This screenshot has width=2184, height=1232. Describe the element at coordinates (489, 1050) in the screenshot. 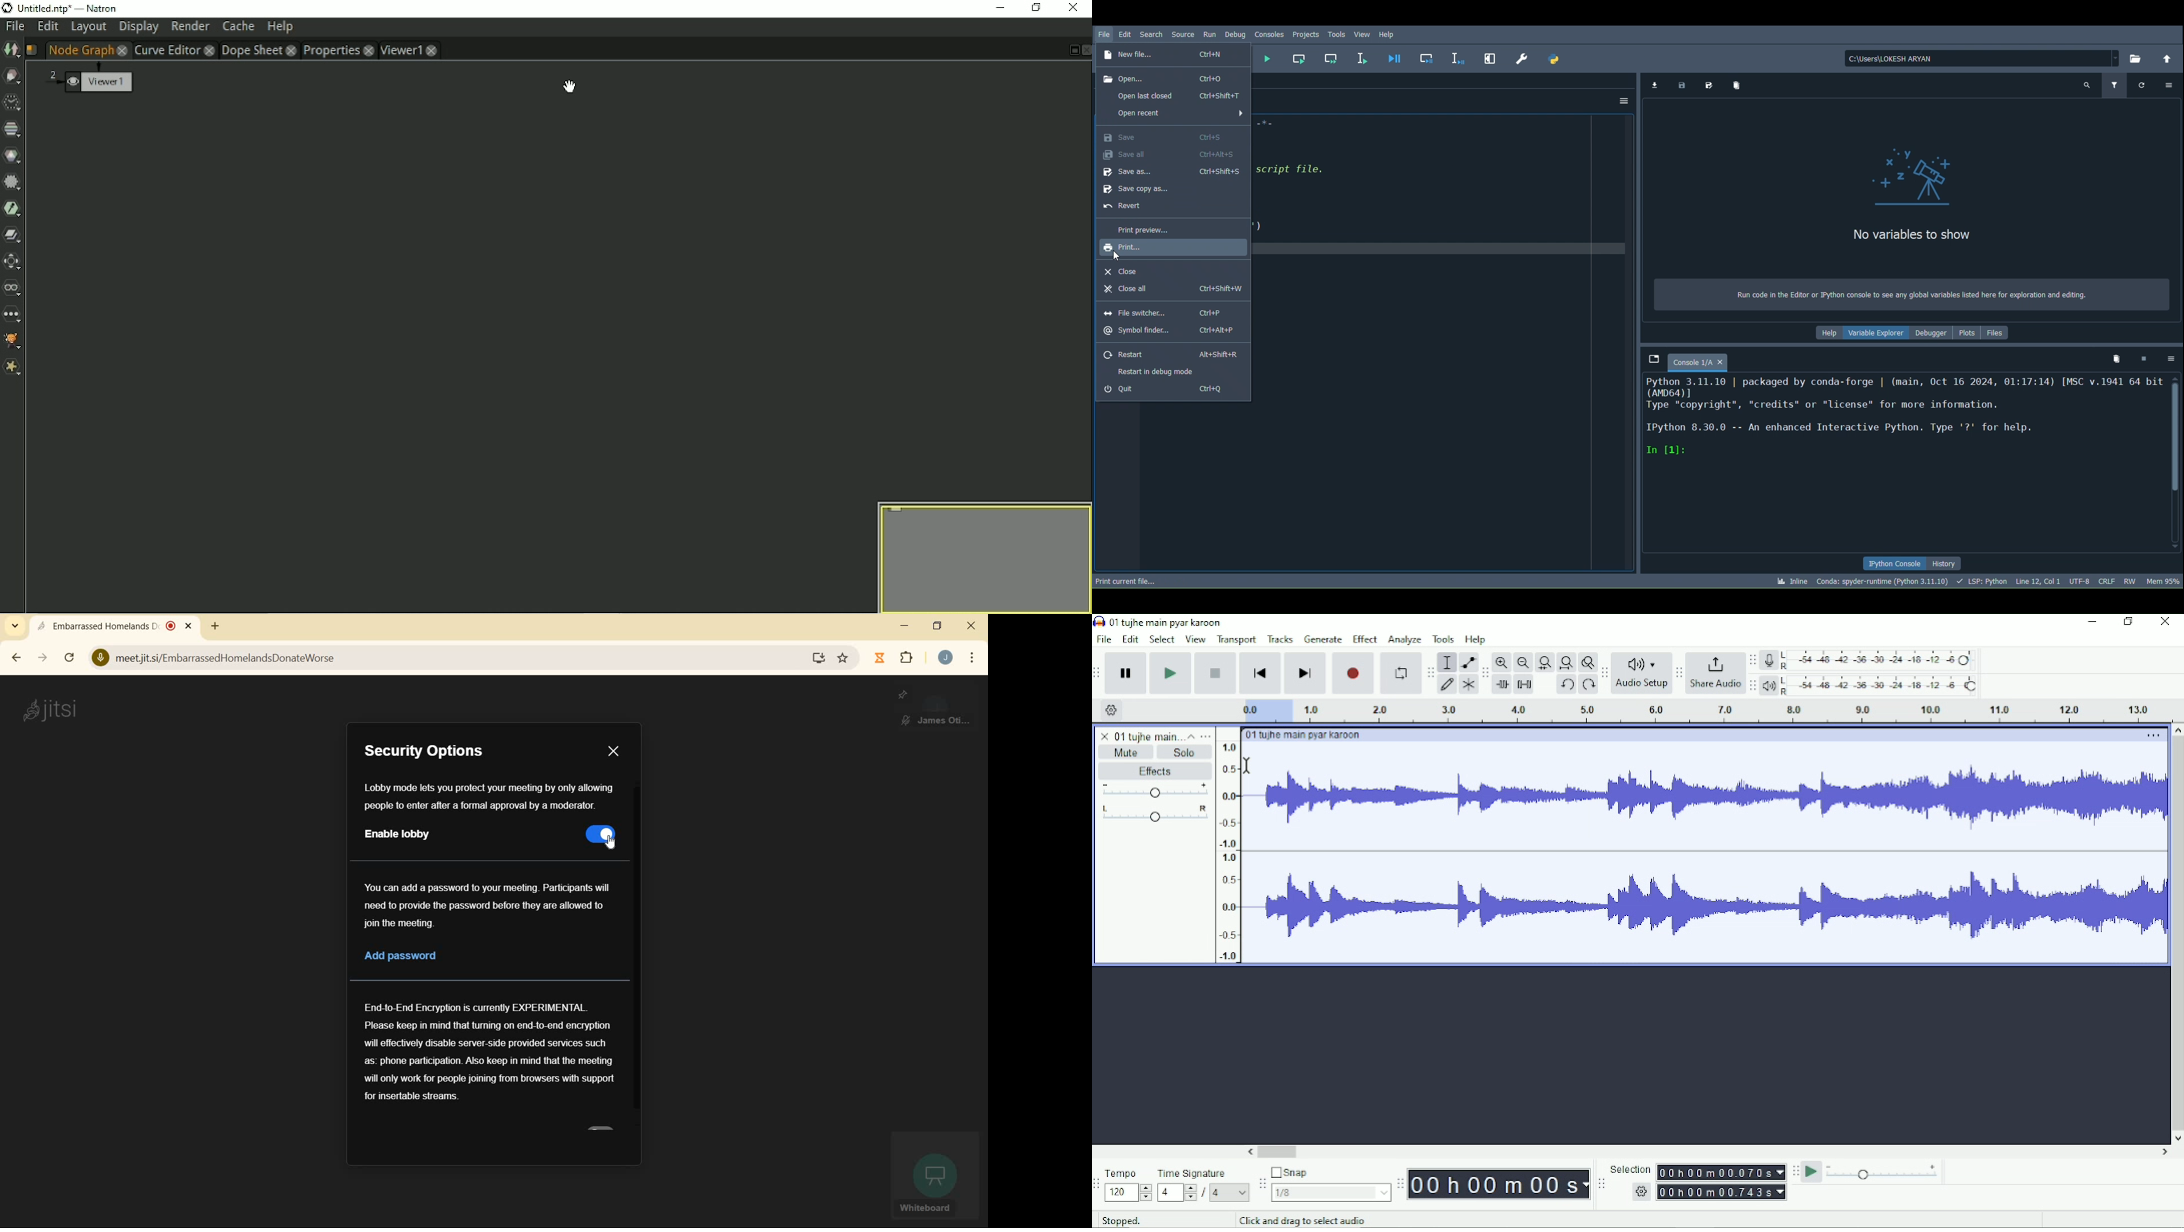

I see `INFOR MATION ON END-TO-END ENCRYPTION` at that location.